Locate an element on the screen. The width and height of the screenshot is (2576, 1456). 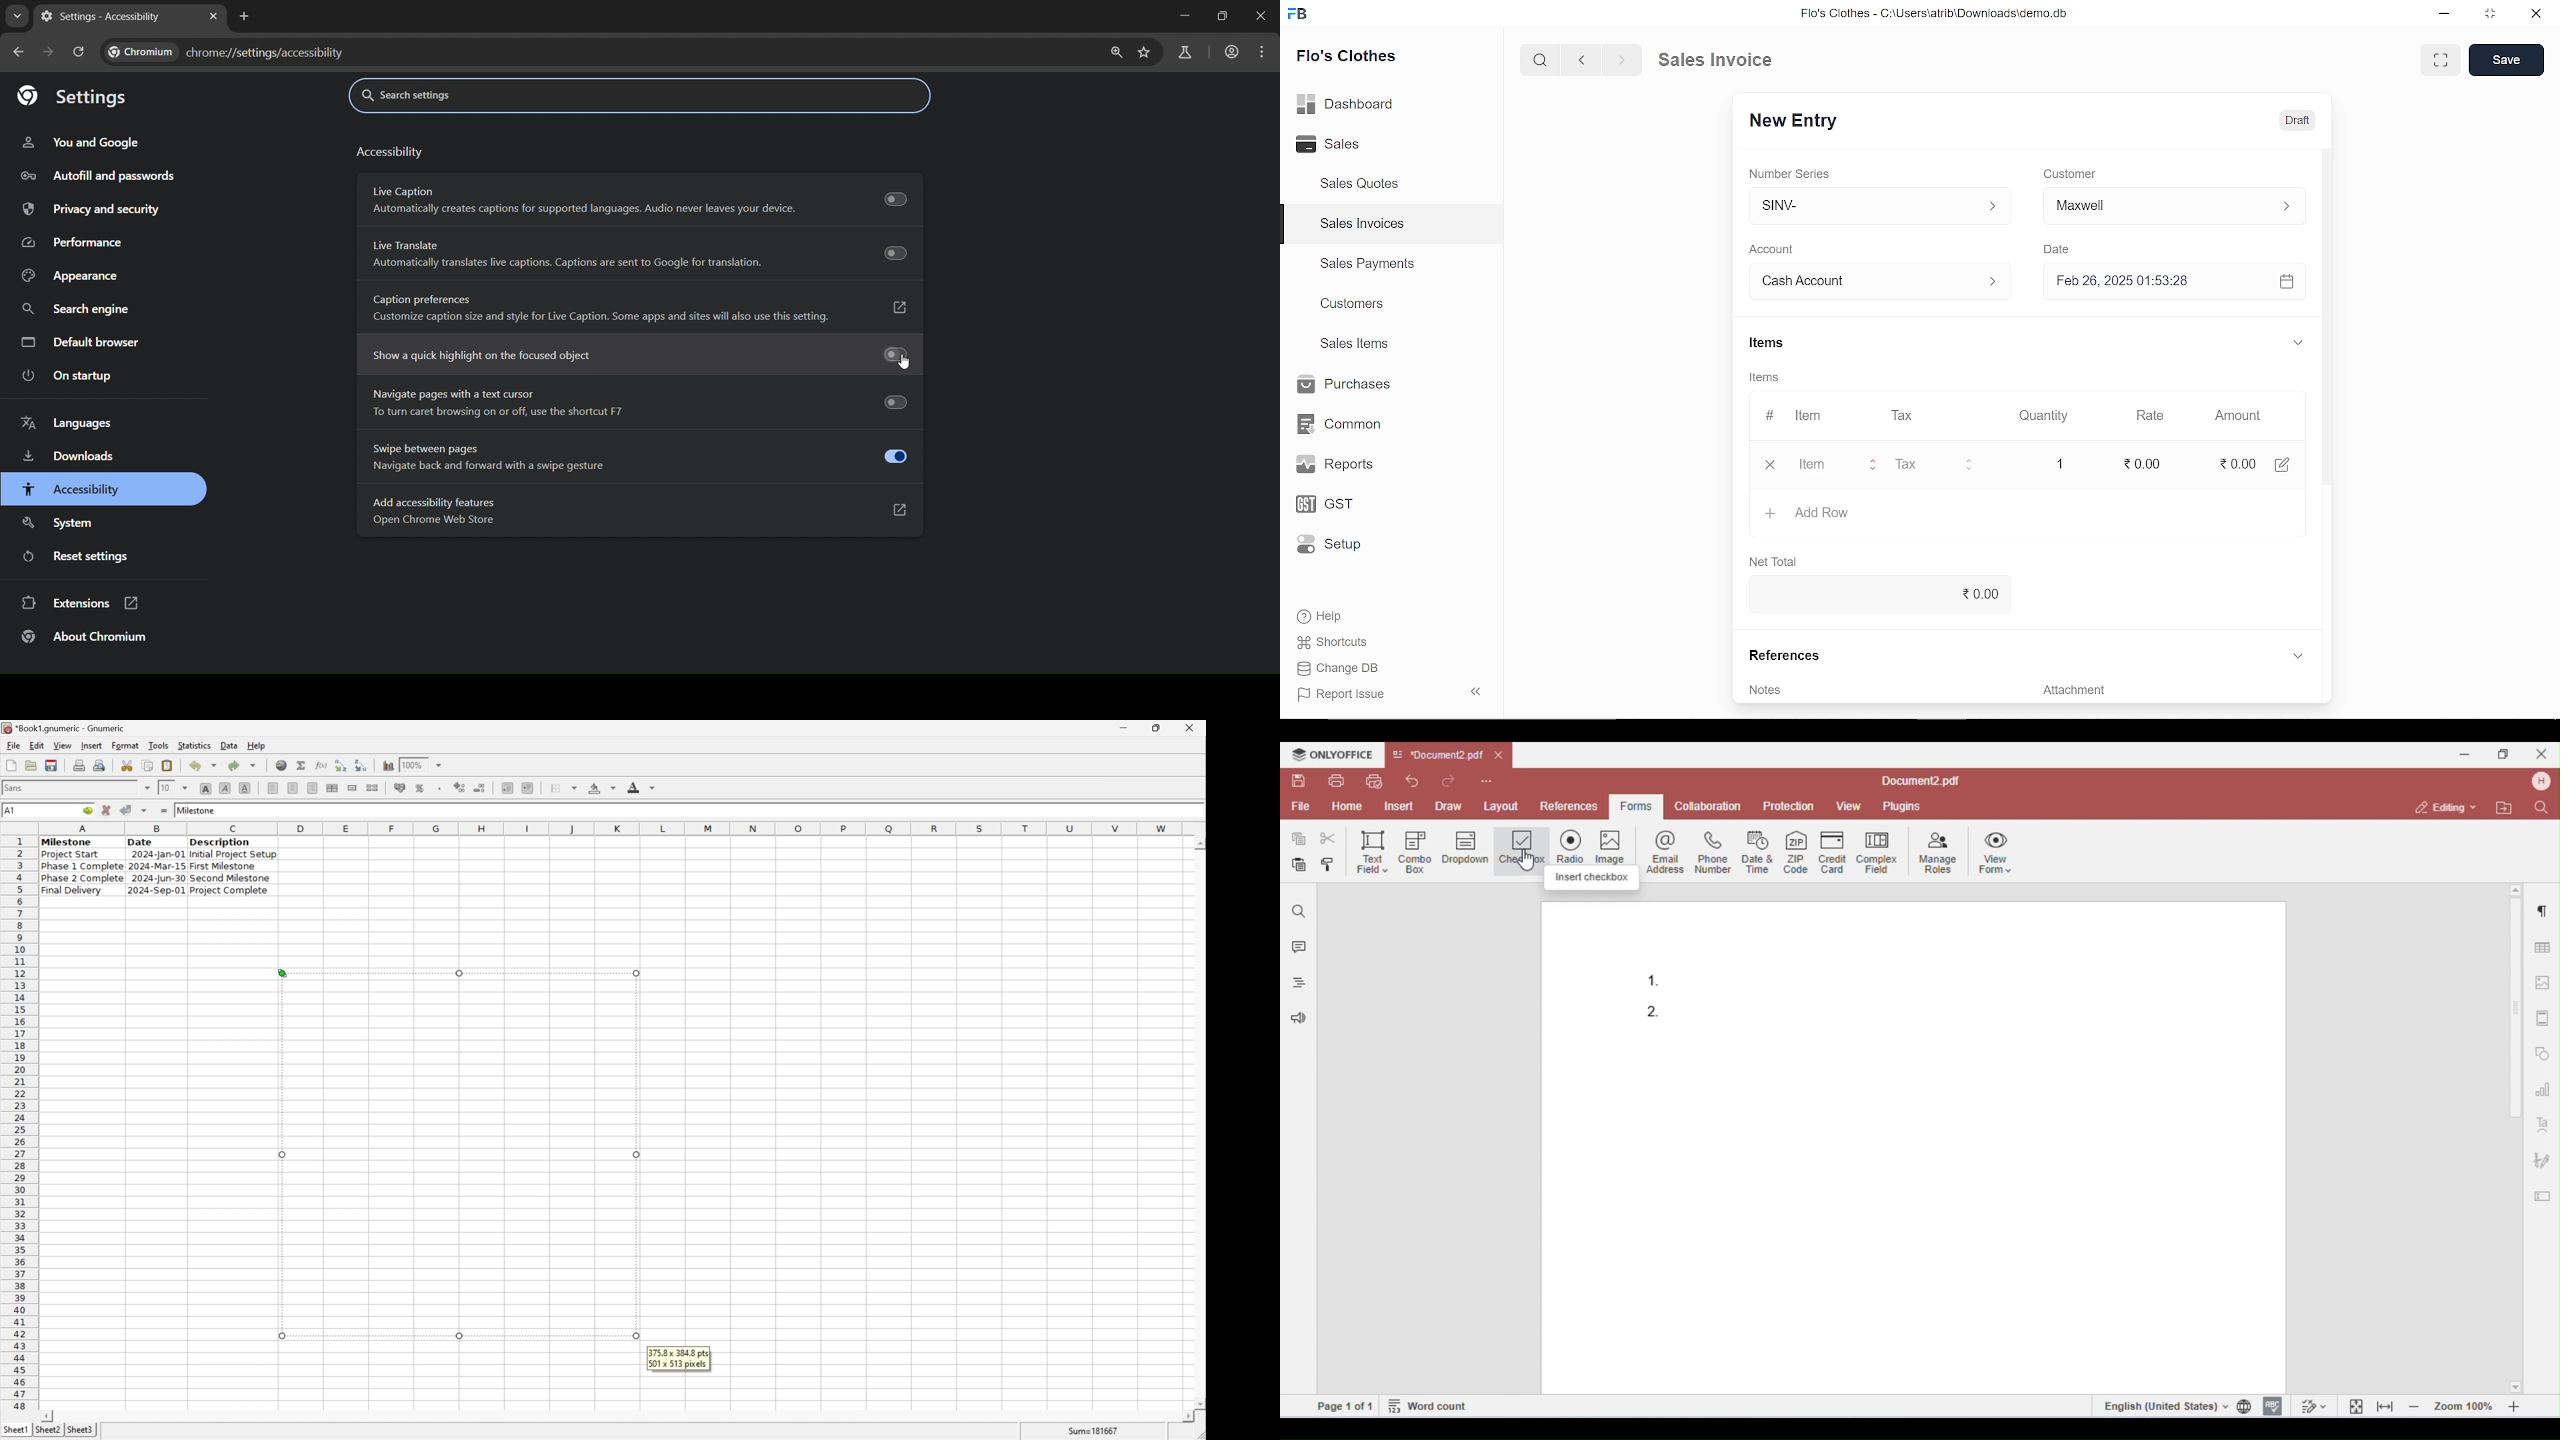
Sales Quotes is located at coordinates (1362, 185).